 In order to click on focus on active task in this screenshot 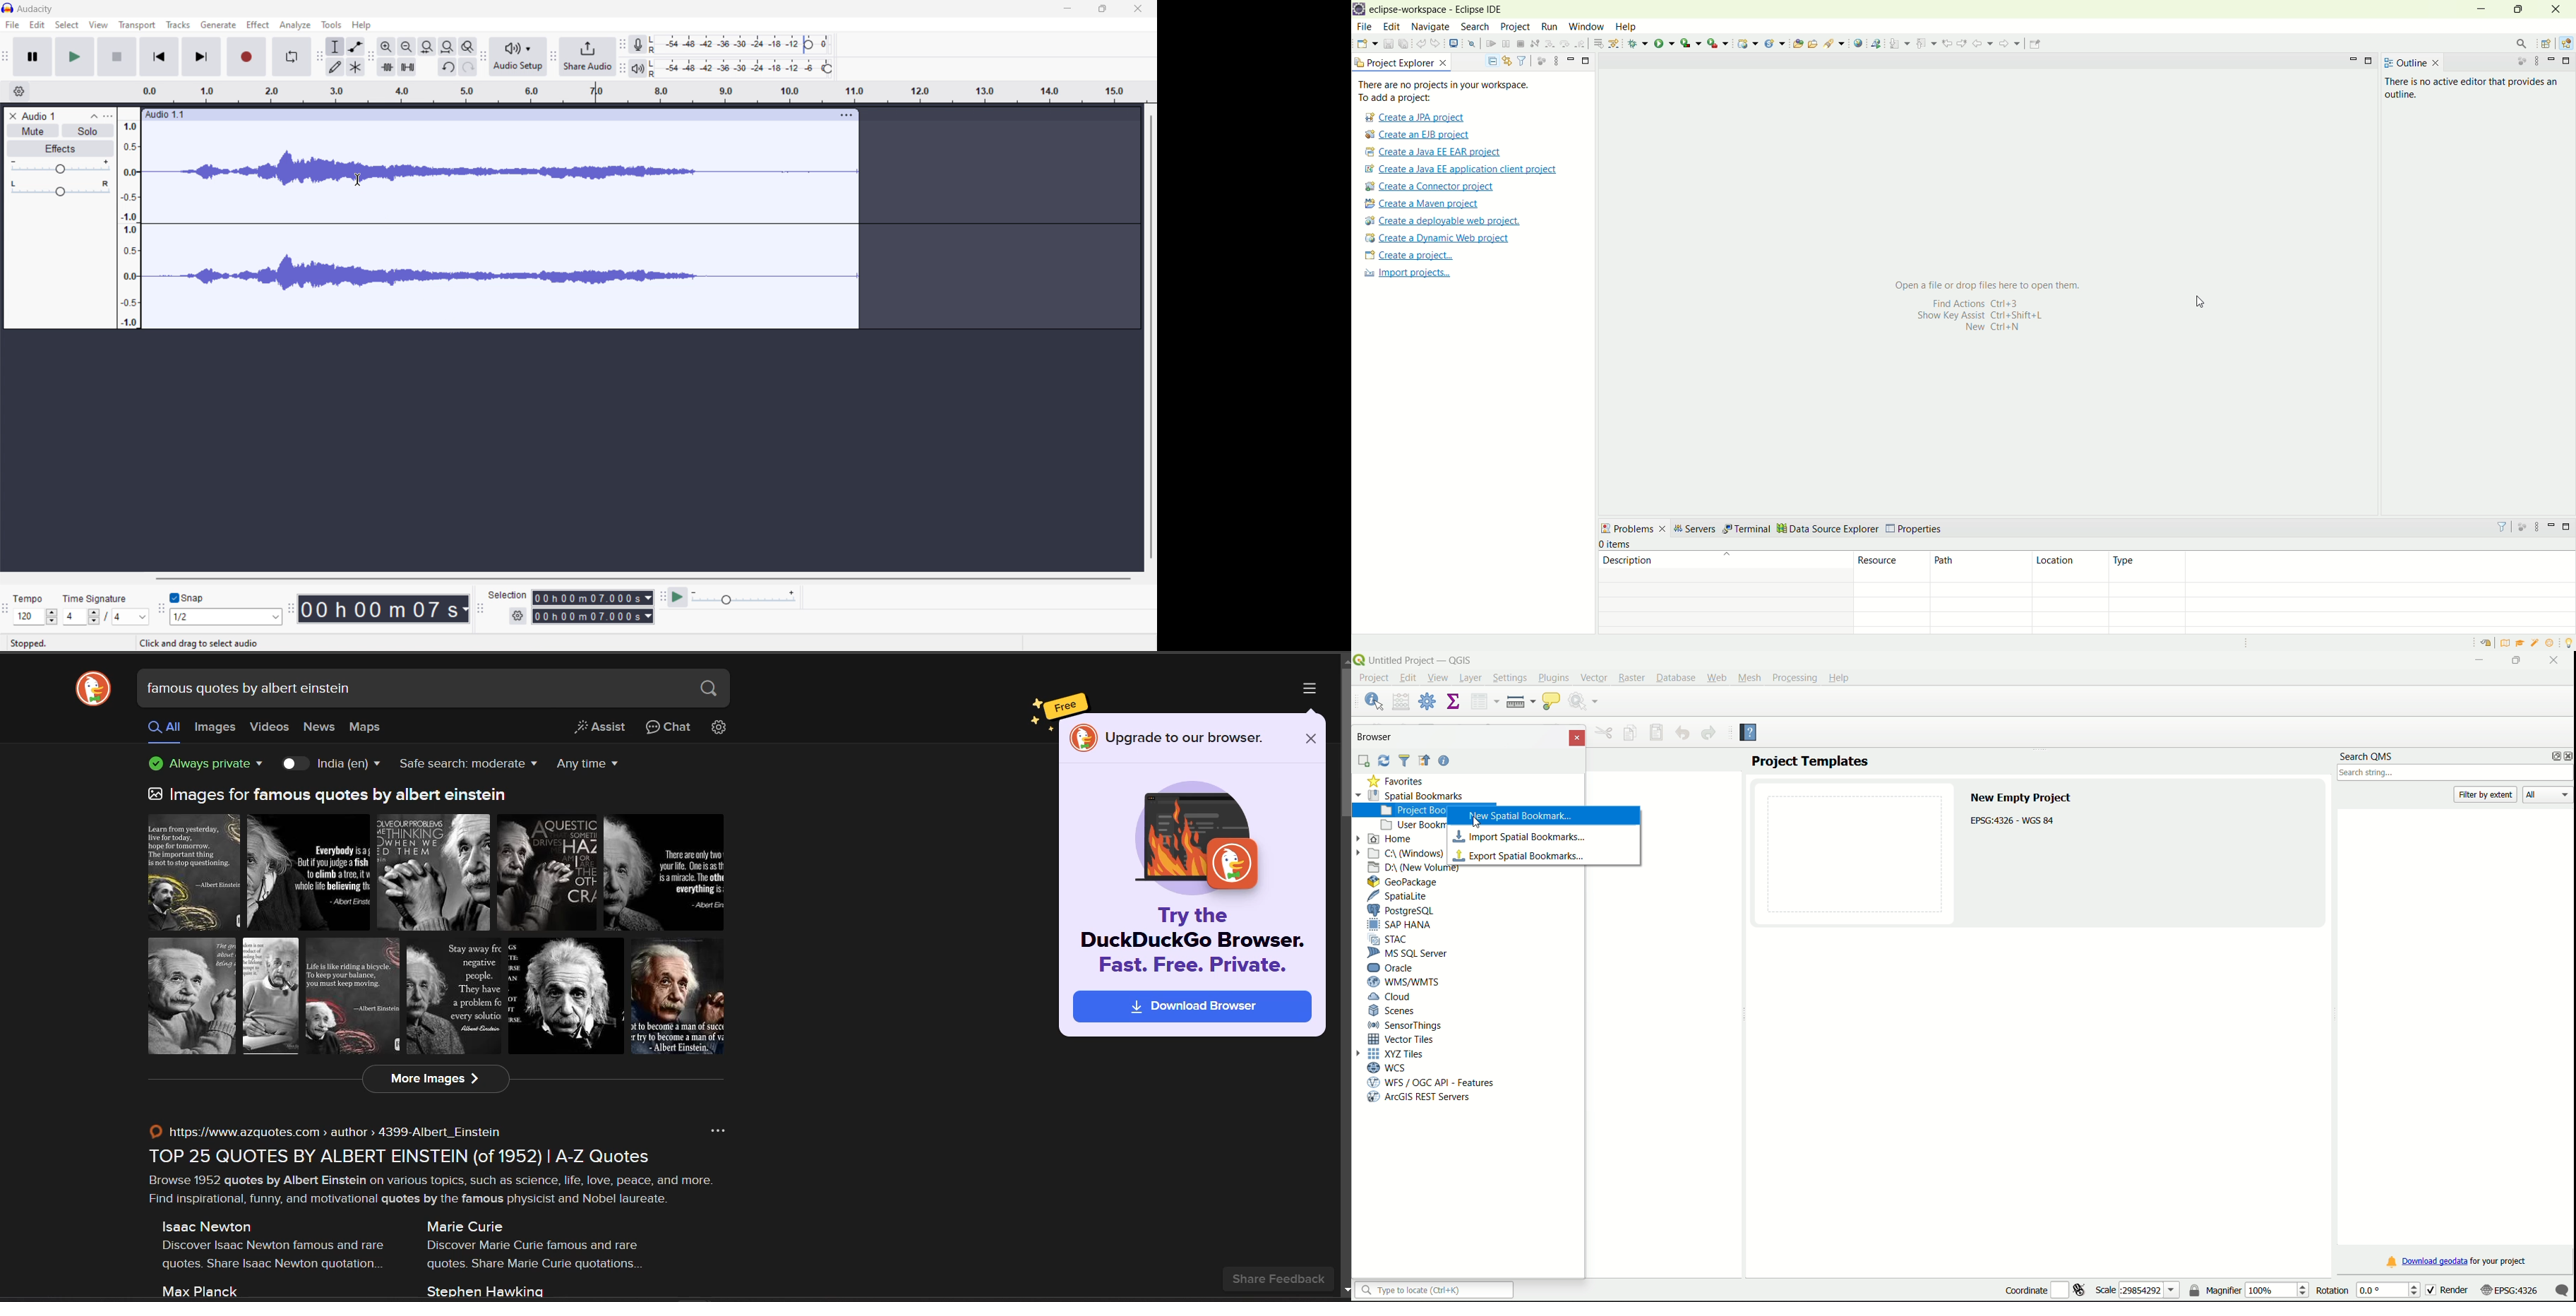, I will do `click(2520, 60)`.